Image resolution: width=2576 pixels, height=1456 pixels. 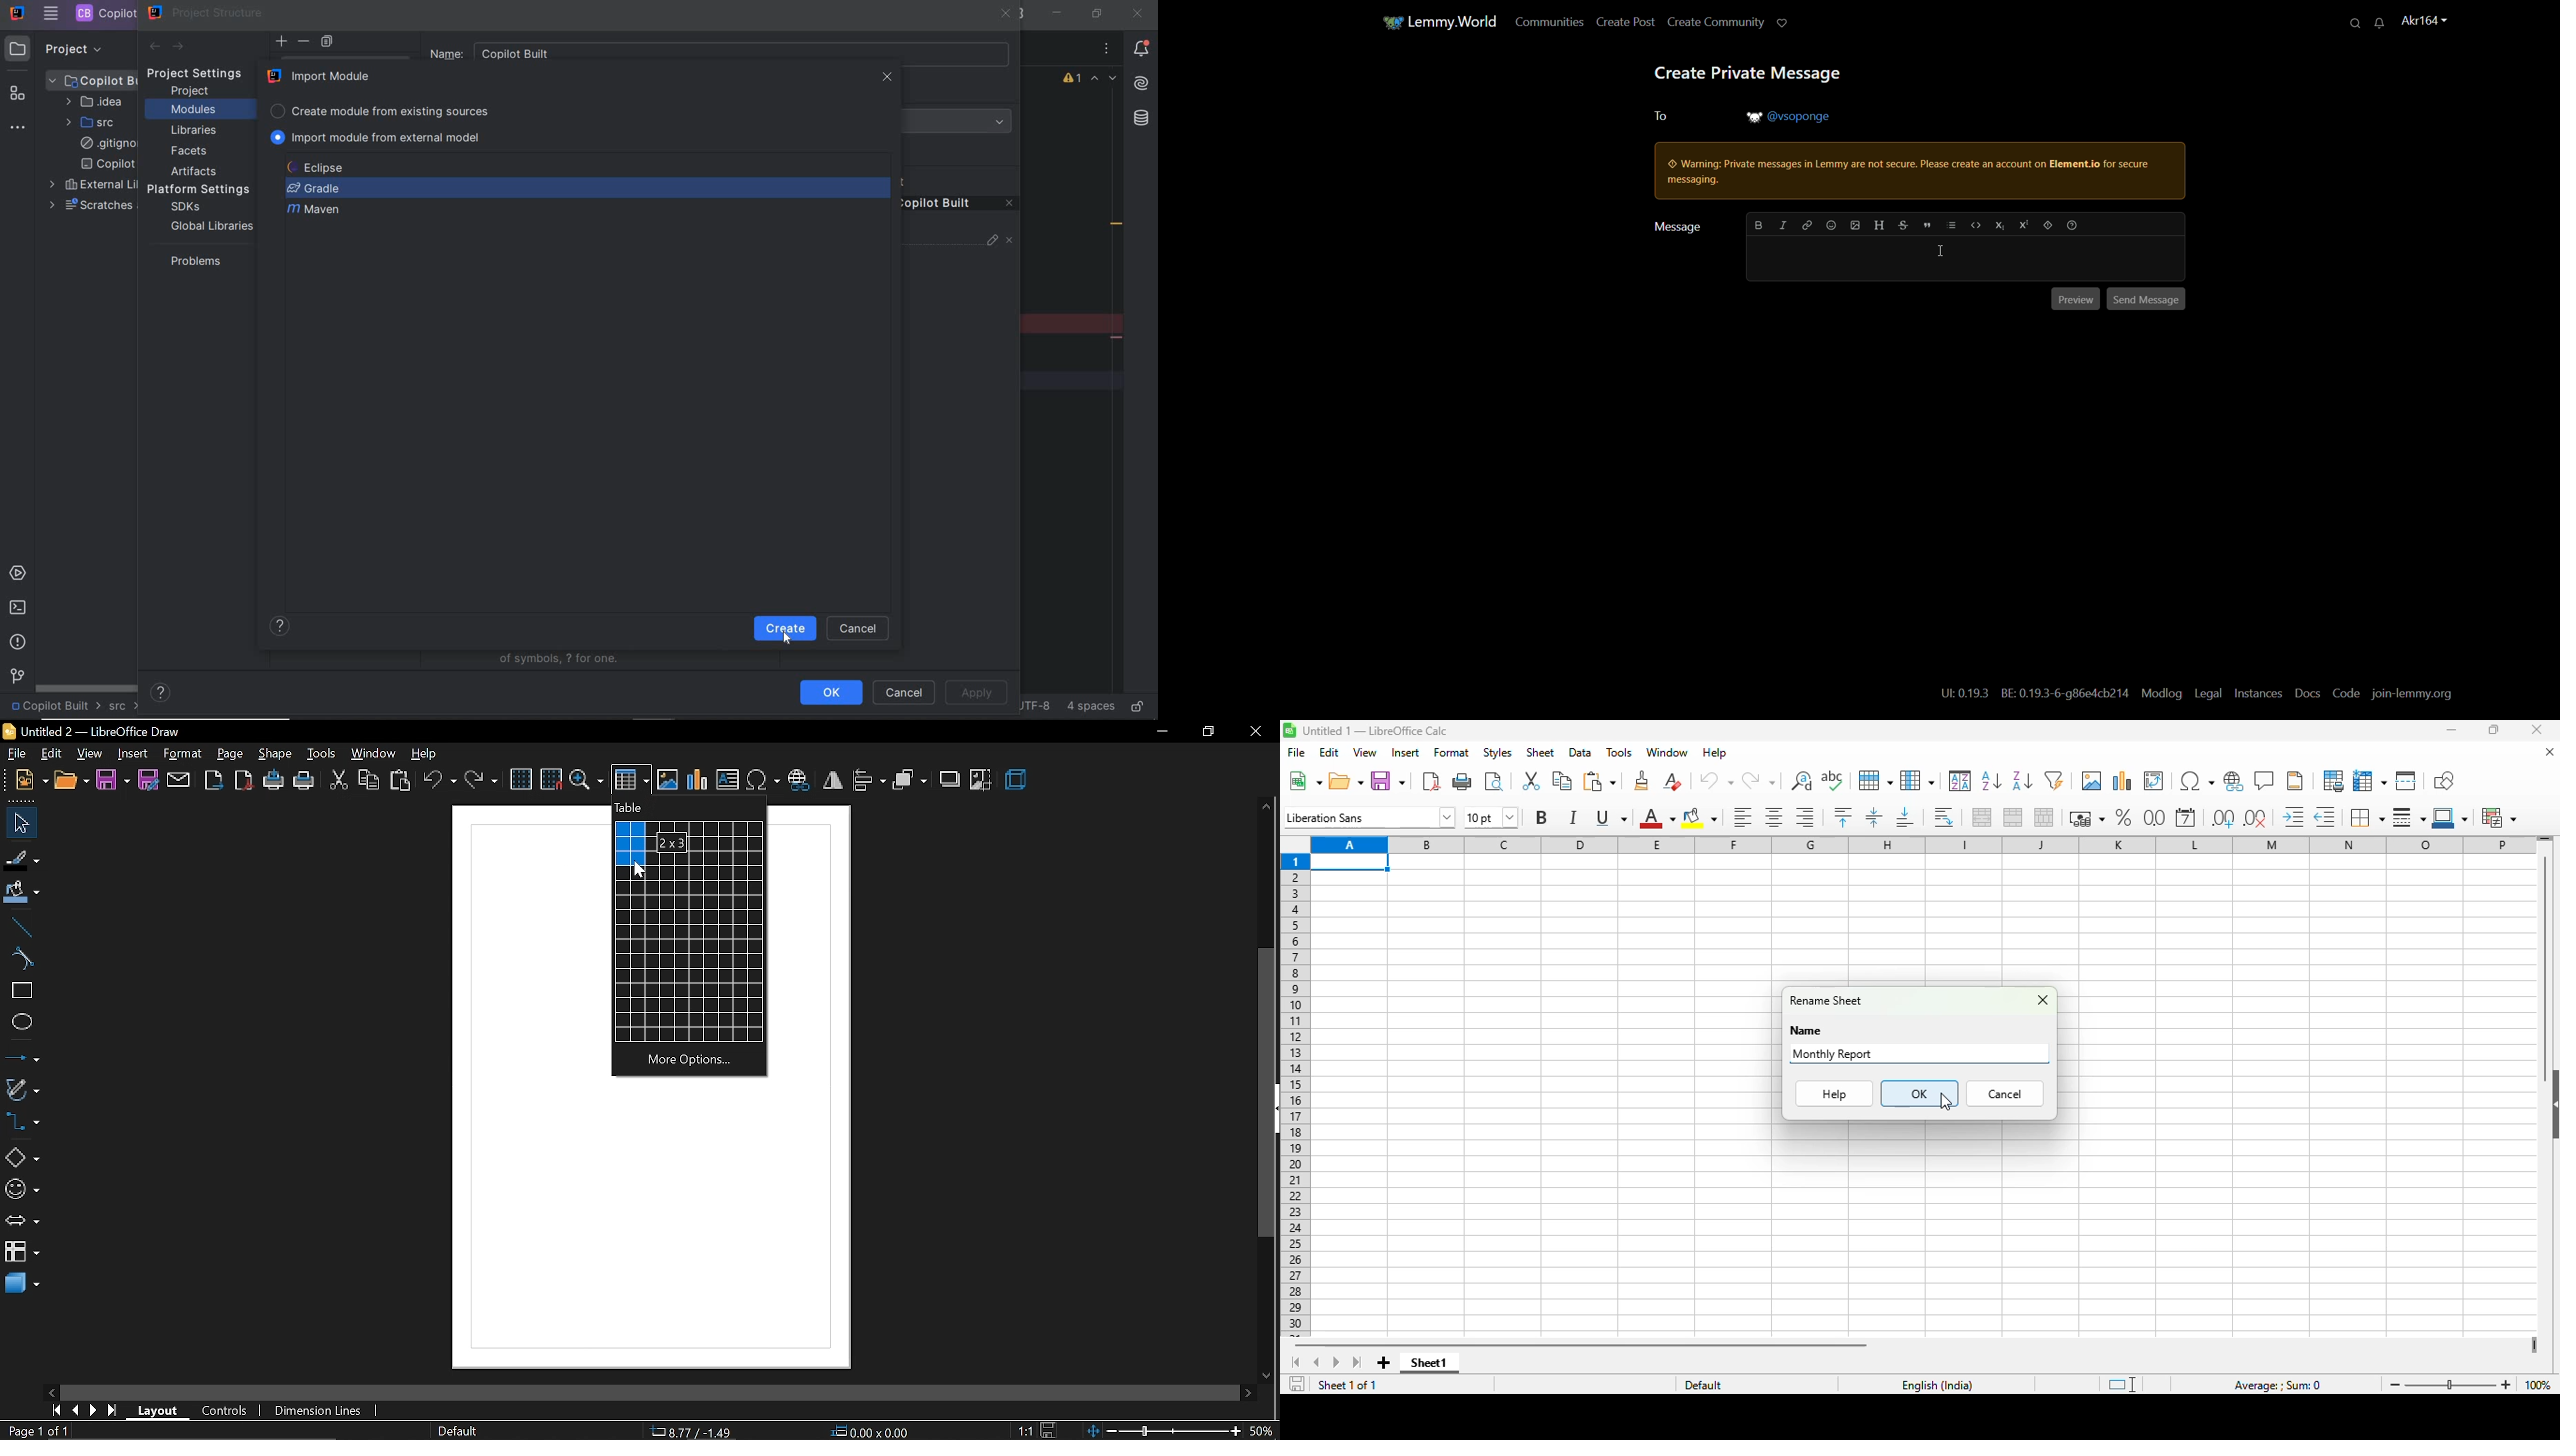 I want to click on window, so click(x=1666, y=753).